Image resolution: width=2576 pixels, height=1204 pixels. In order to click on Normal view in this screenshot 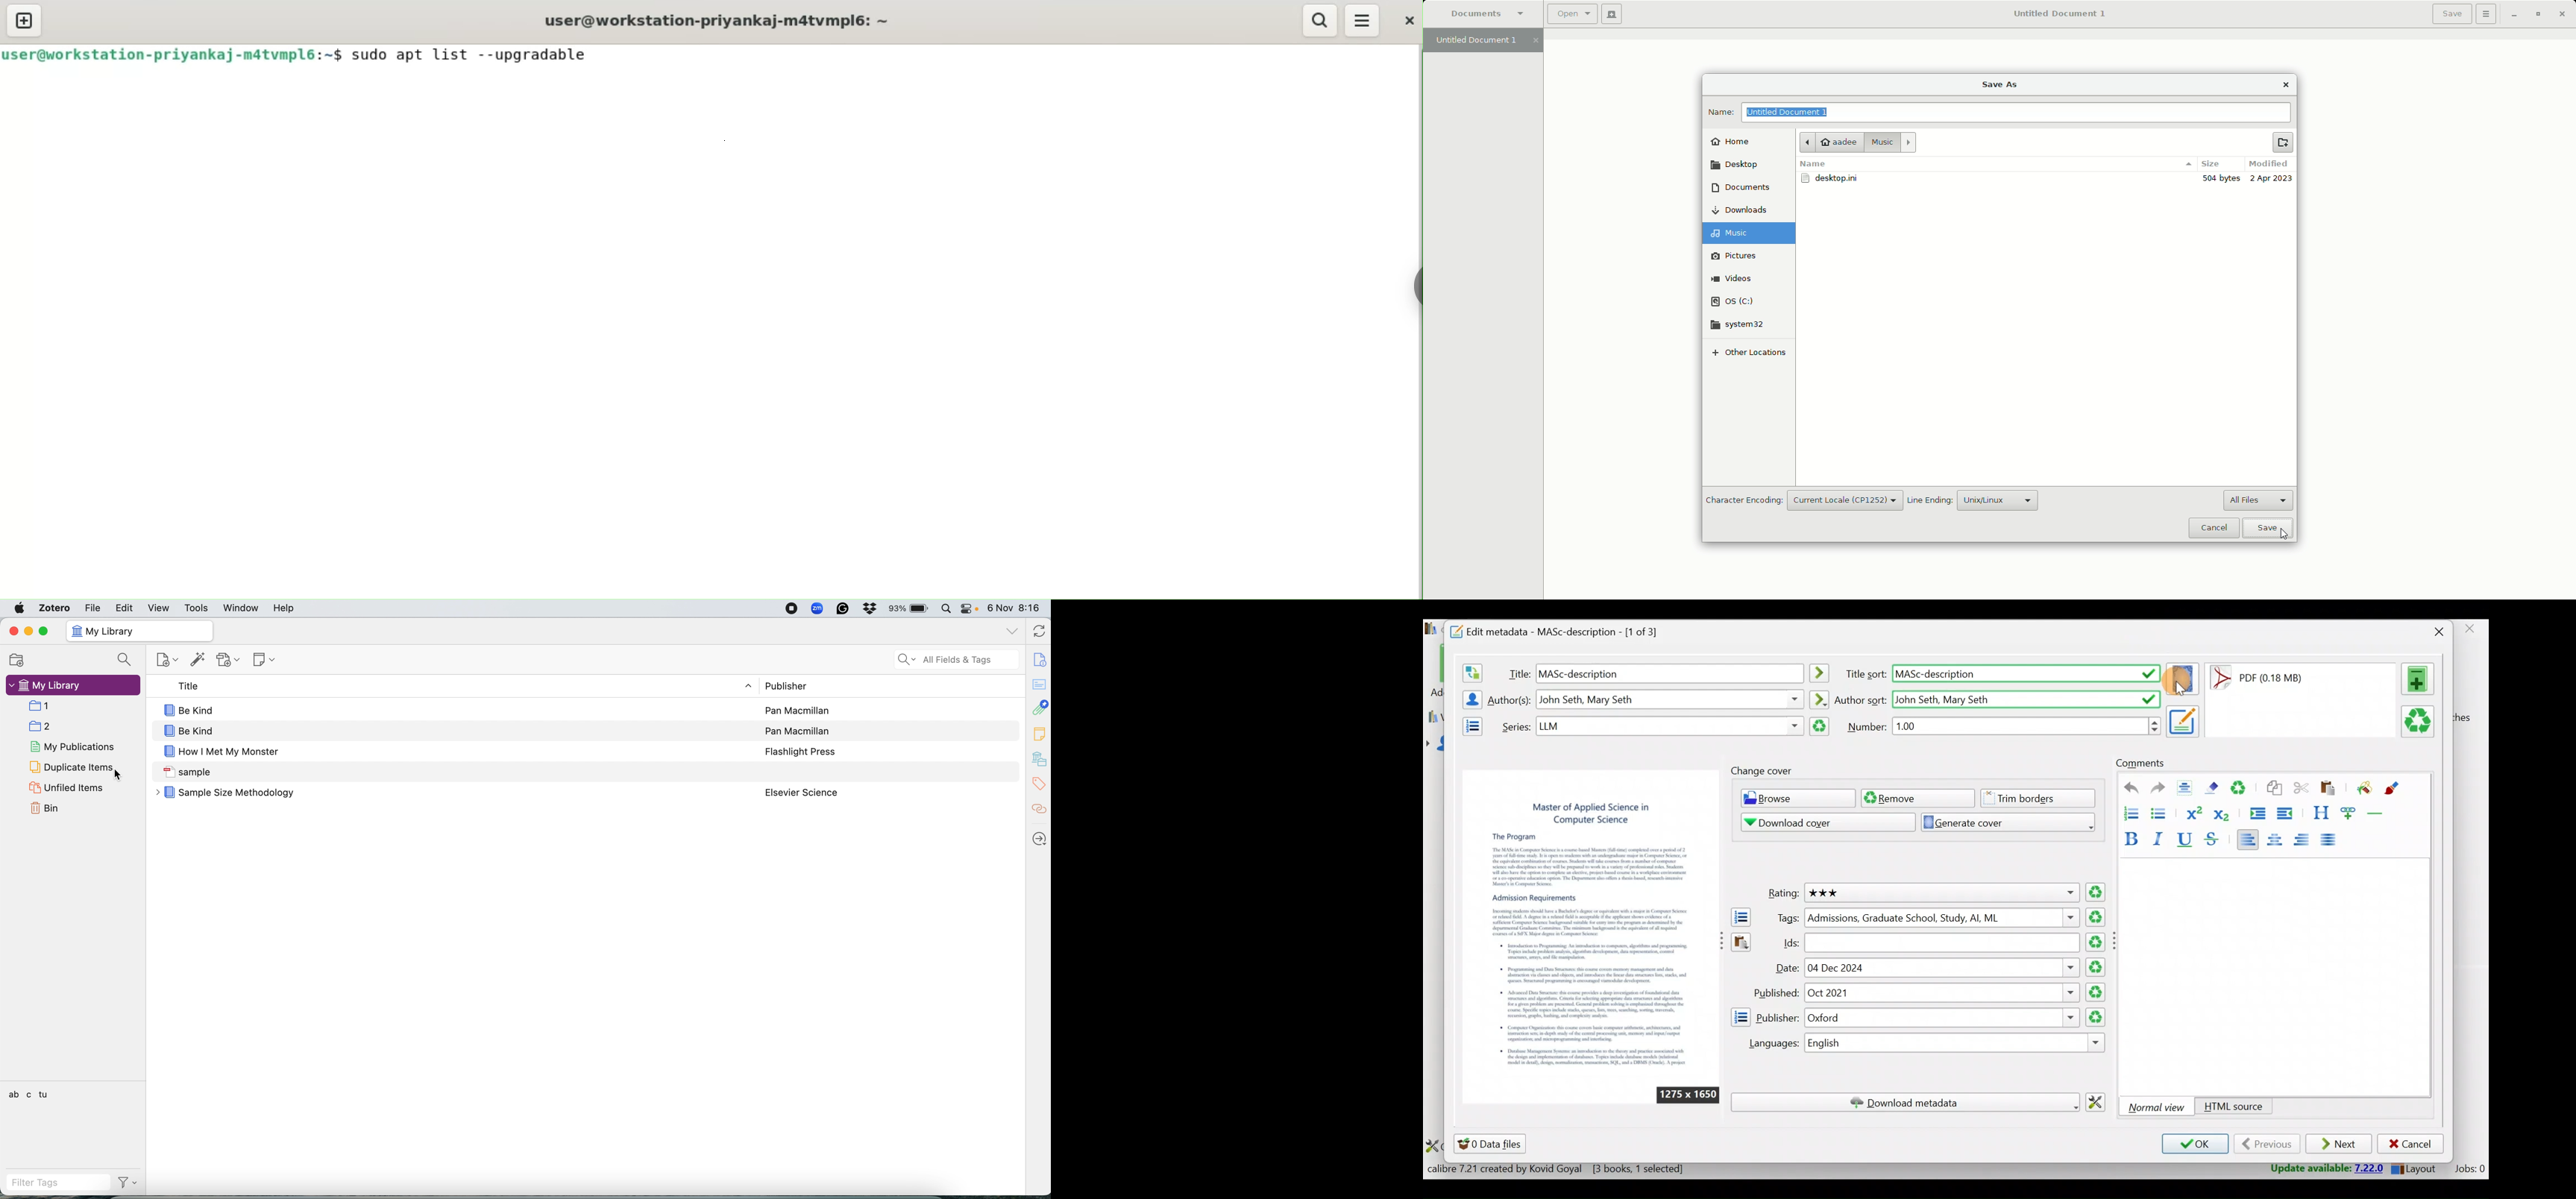, I will do `click(2159, 1107)`.